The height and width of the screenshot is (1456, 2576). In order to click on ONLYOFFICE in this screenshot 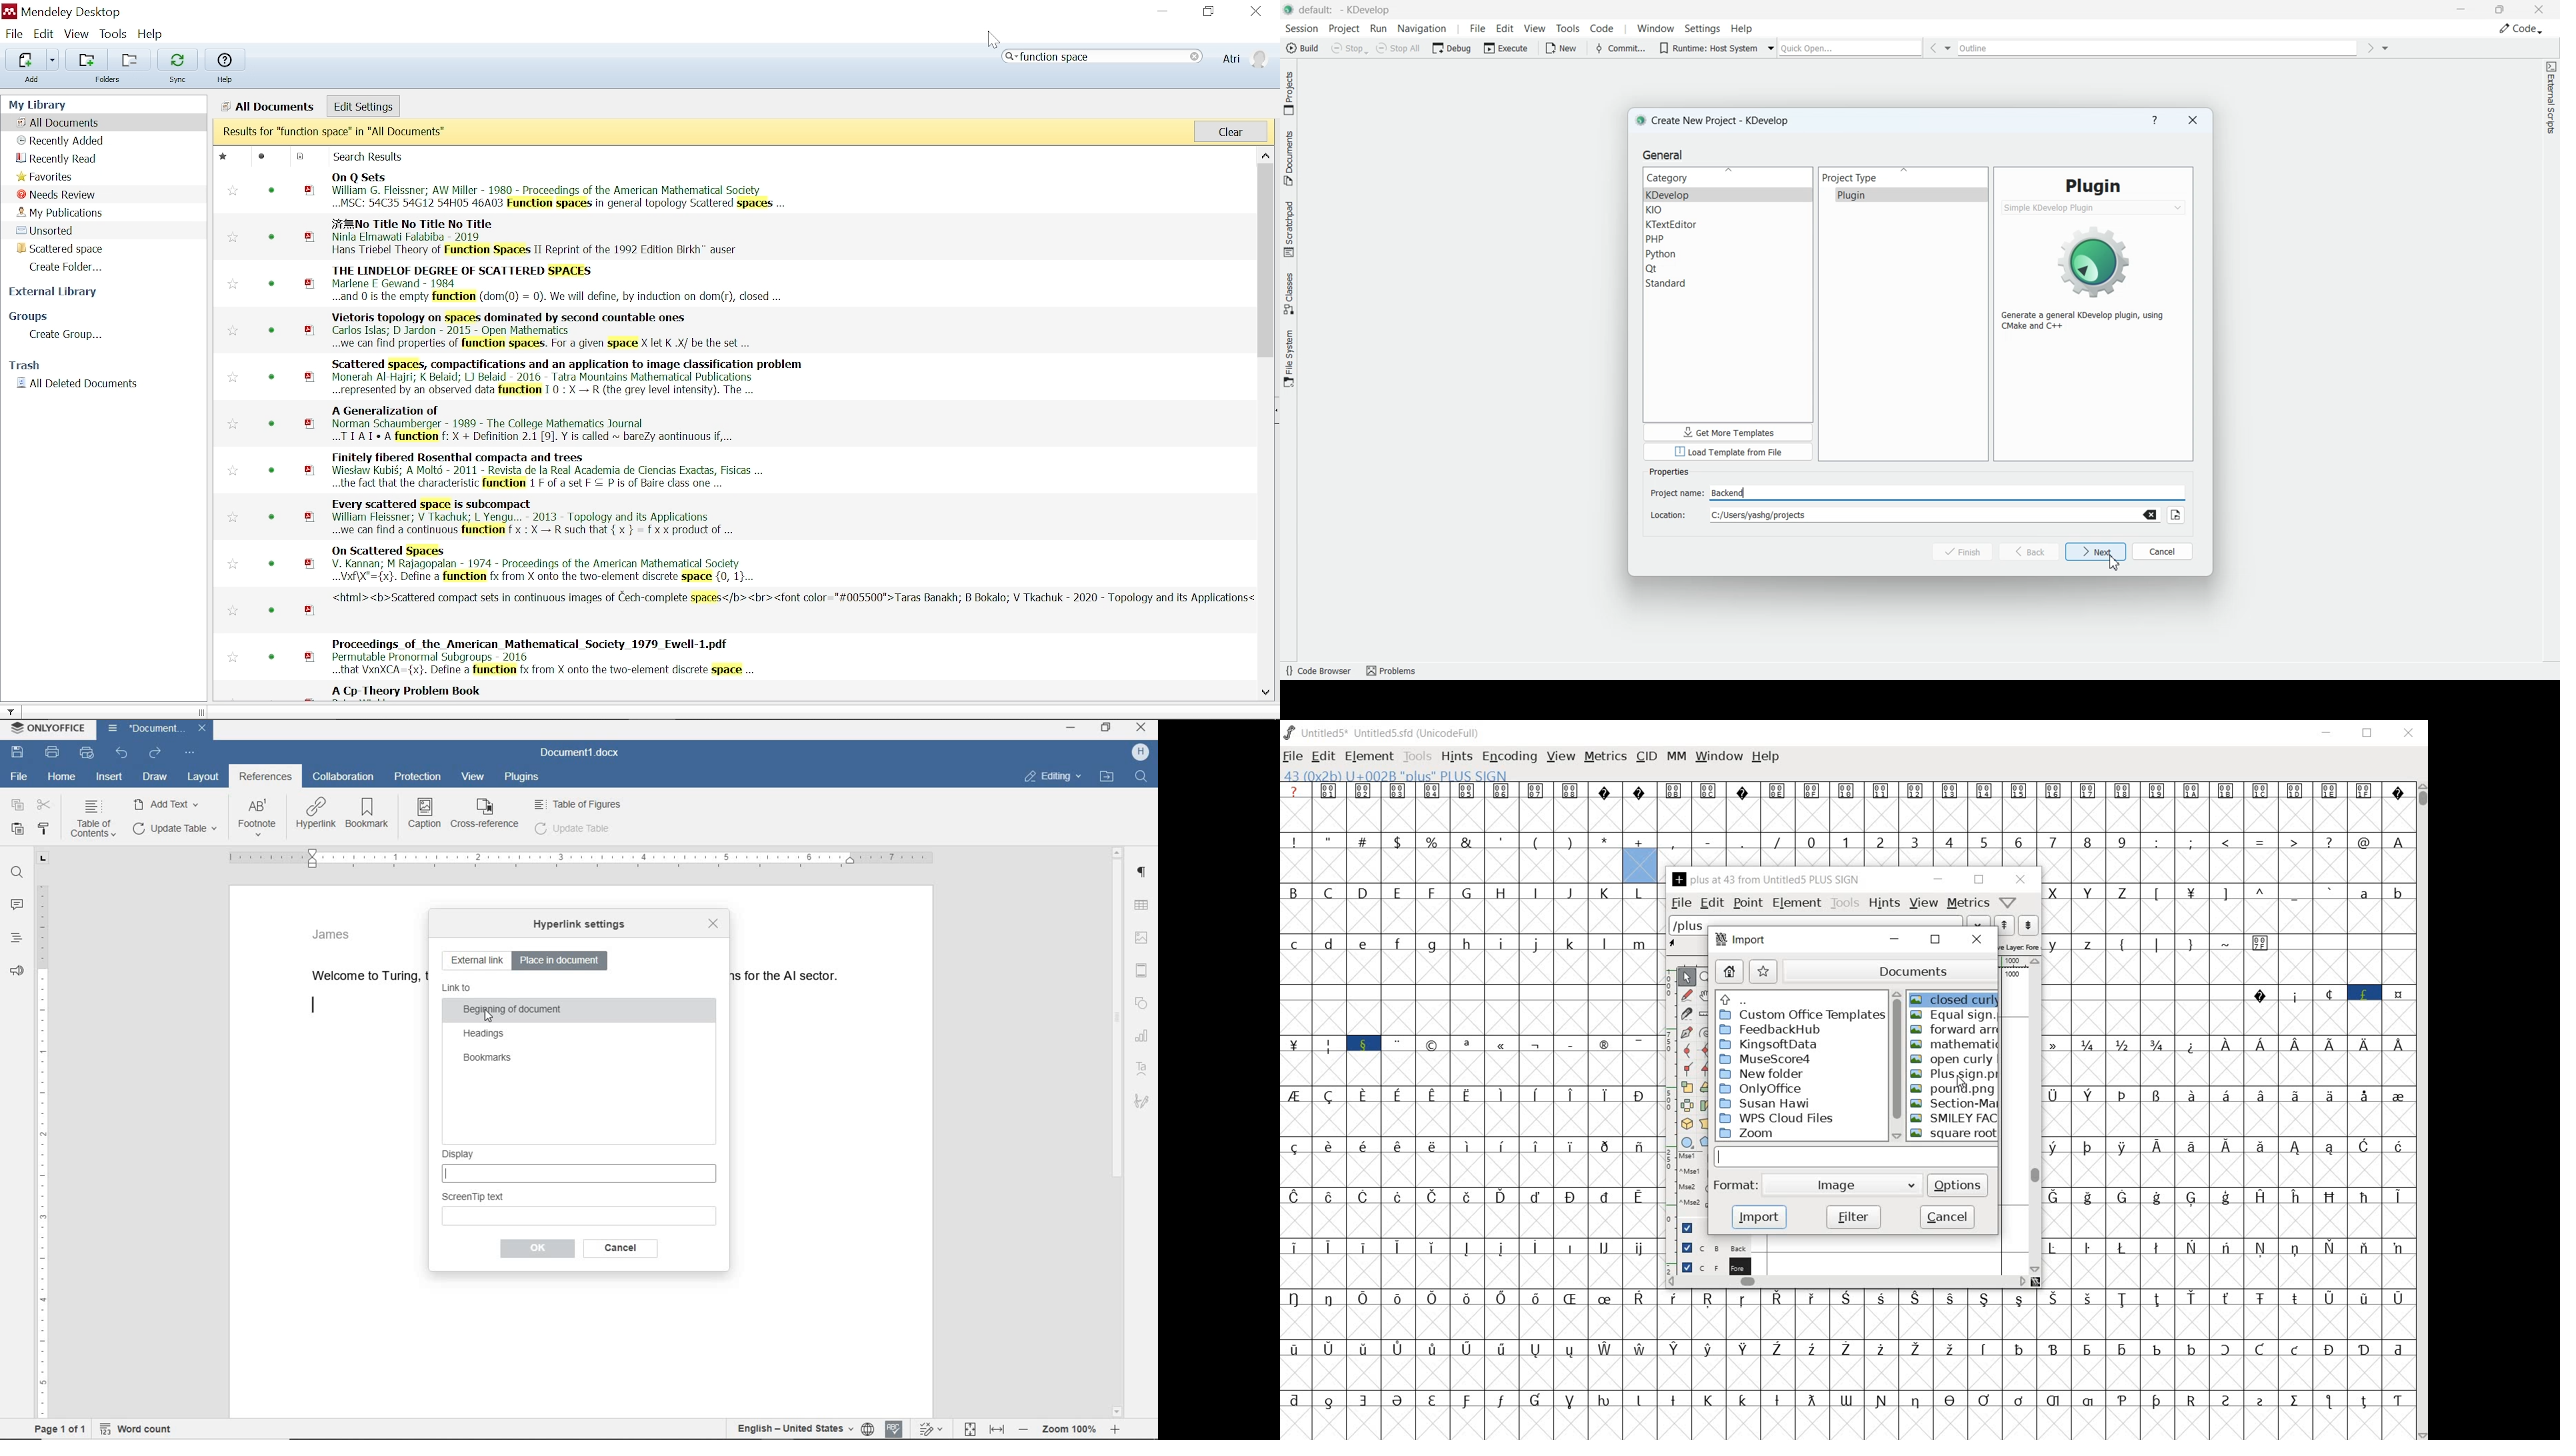, I will do `click(46, 728)`.